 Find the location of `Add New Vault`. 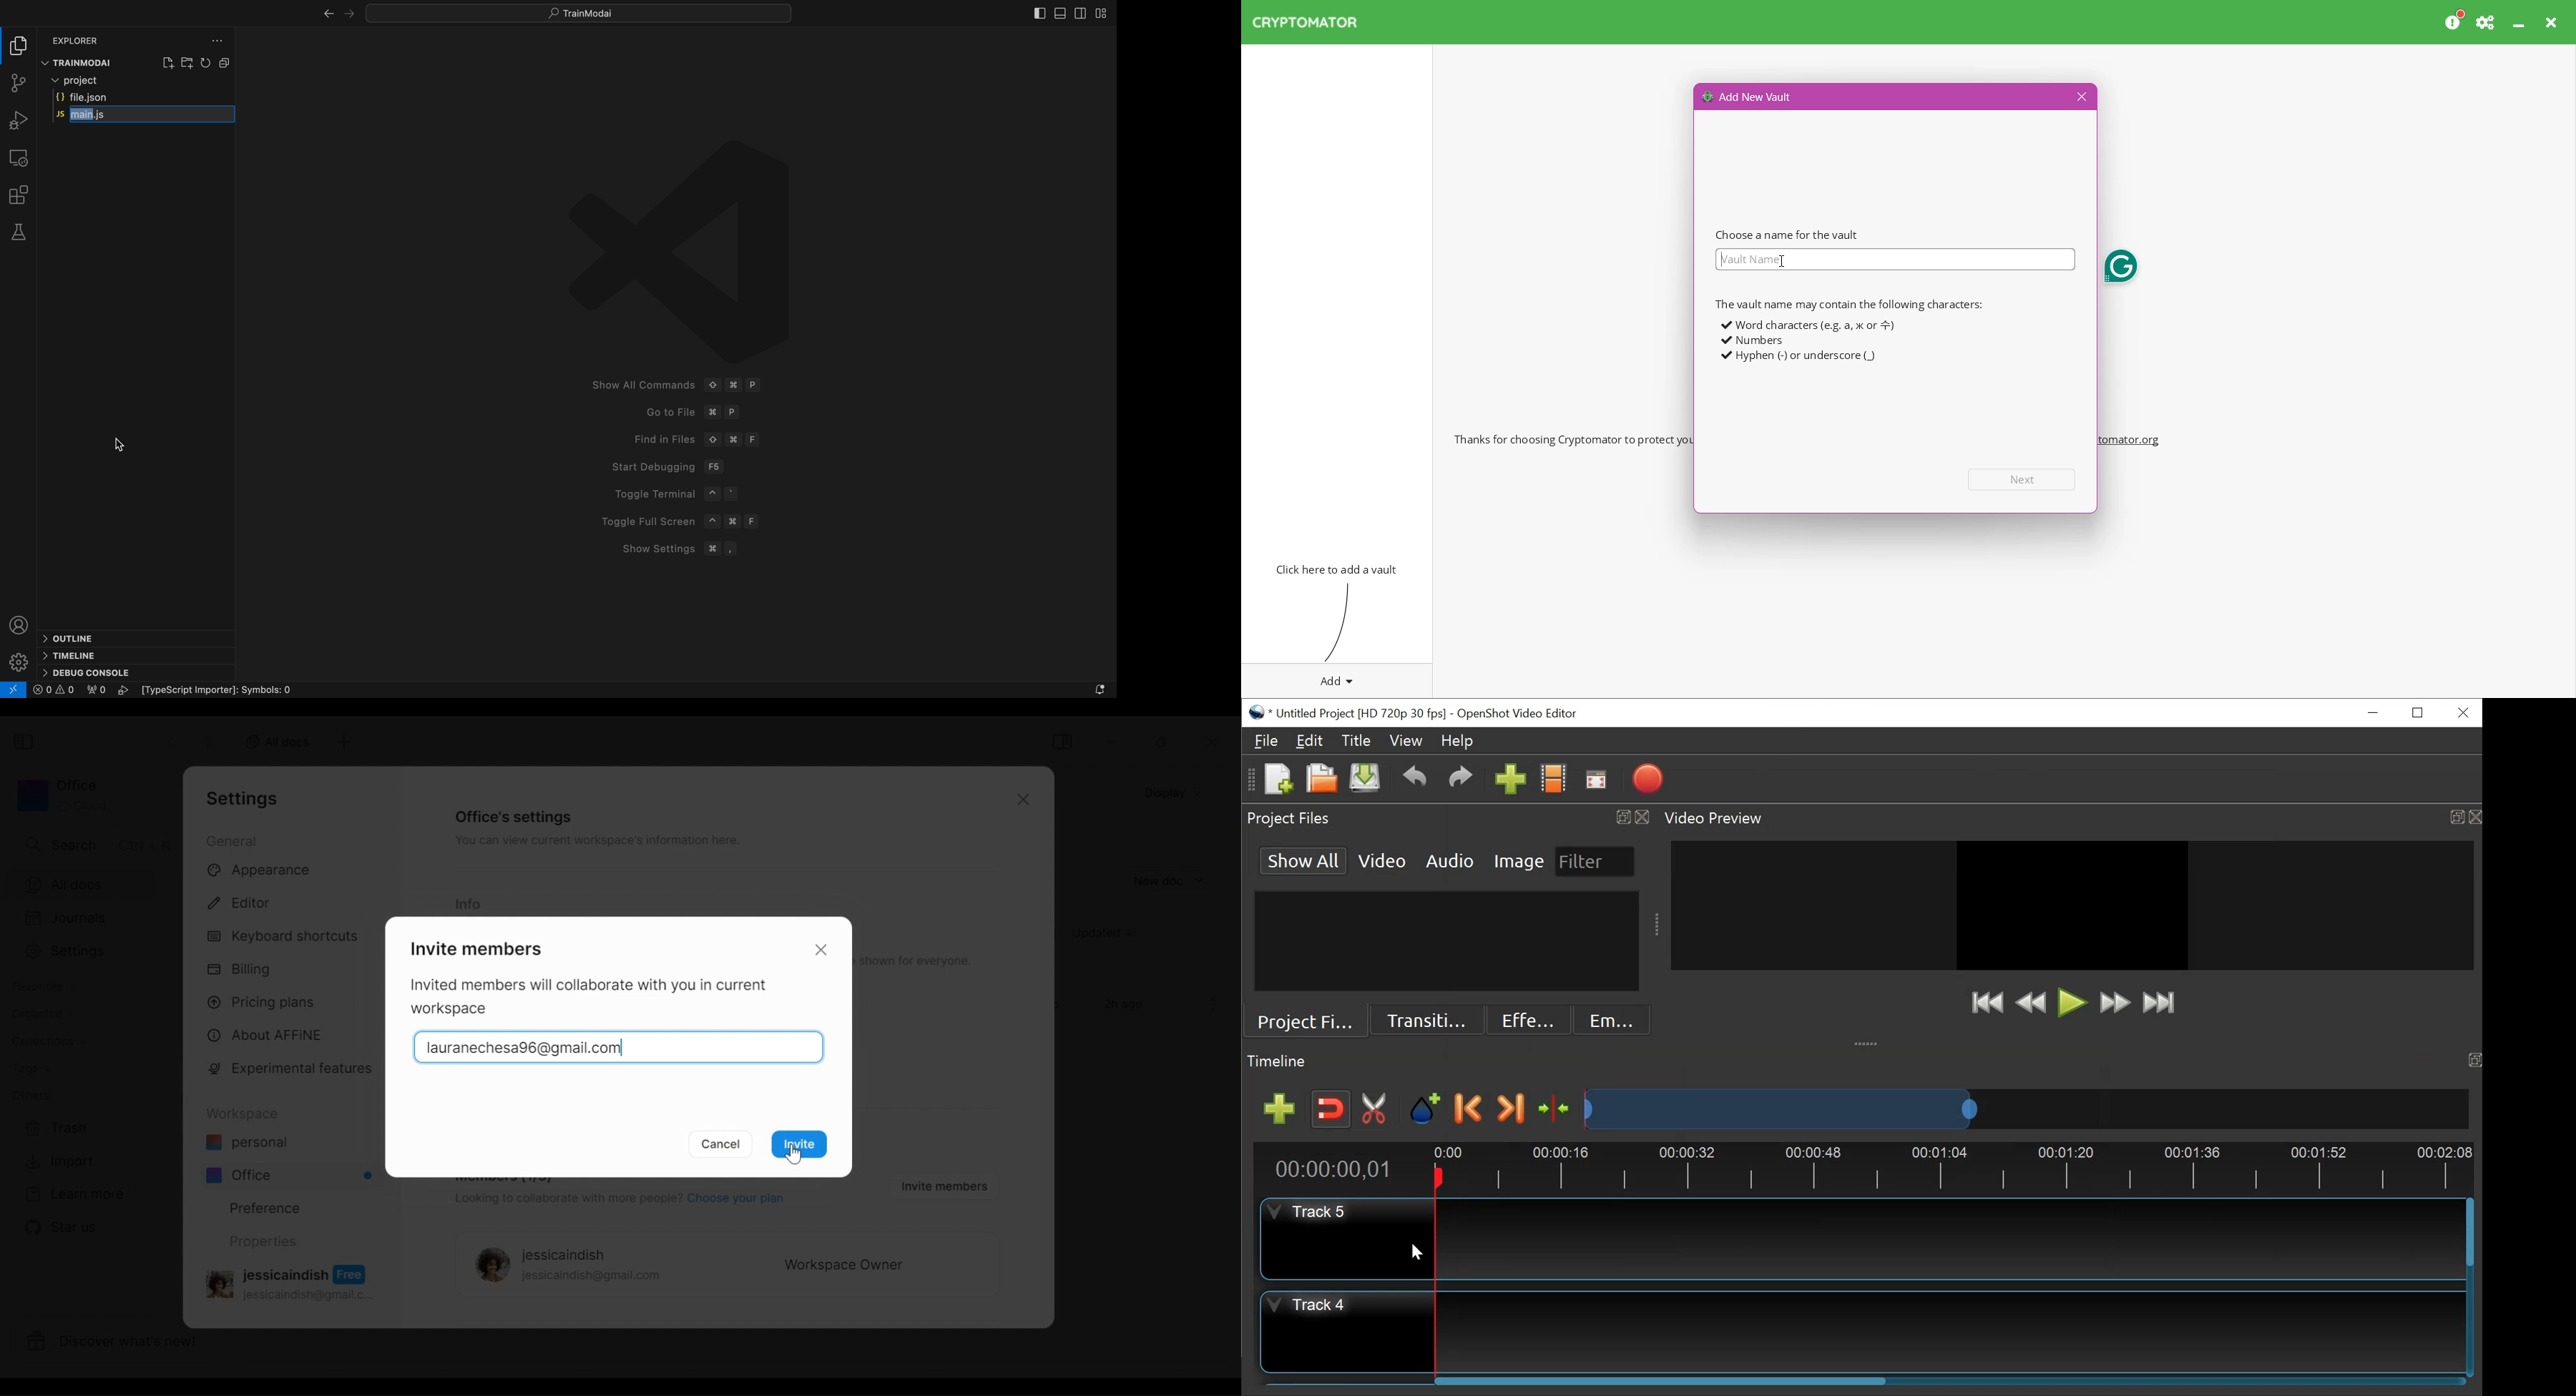

Add New Vault is located at coordinates (1748, 96).